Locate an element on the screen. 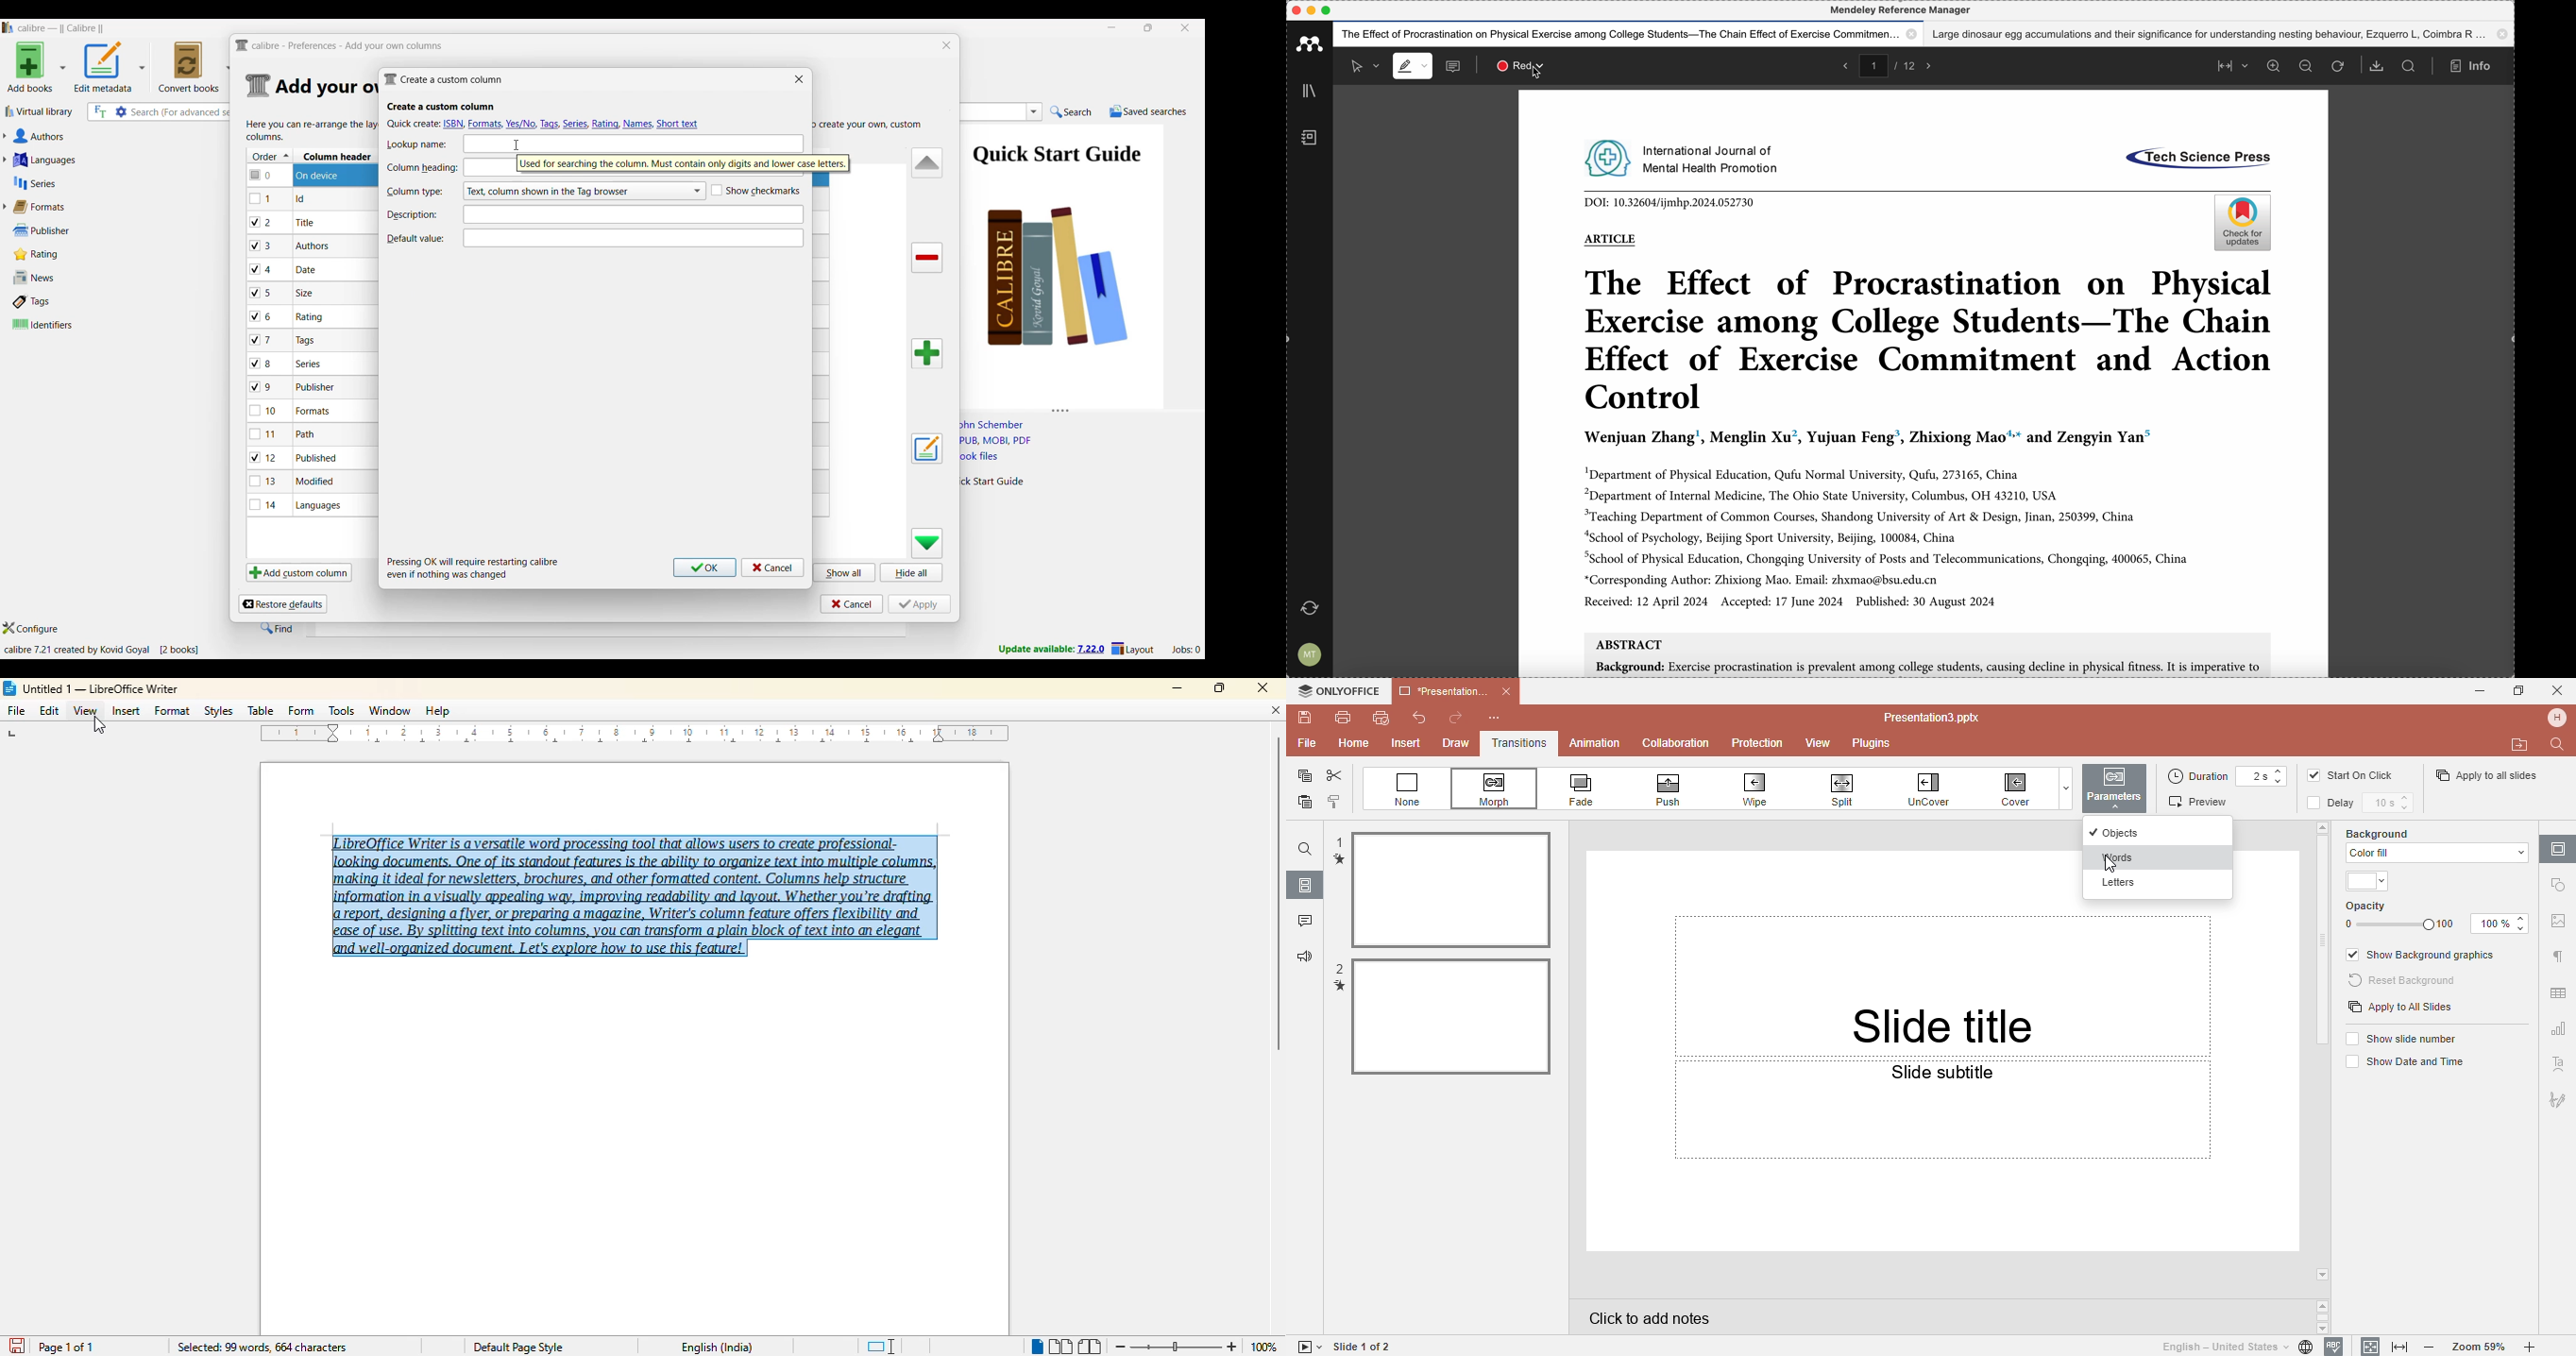  close program is located at coordinates (1295, 11).